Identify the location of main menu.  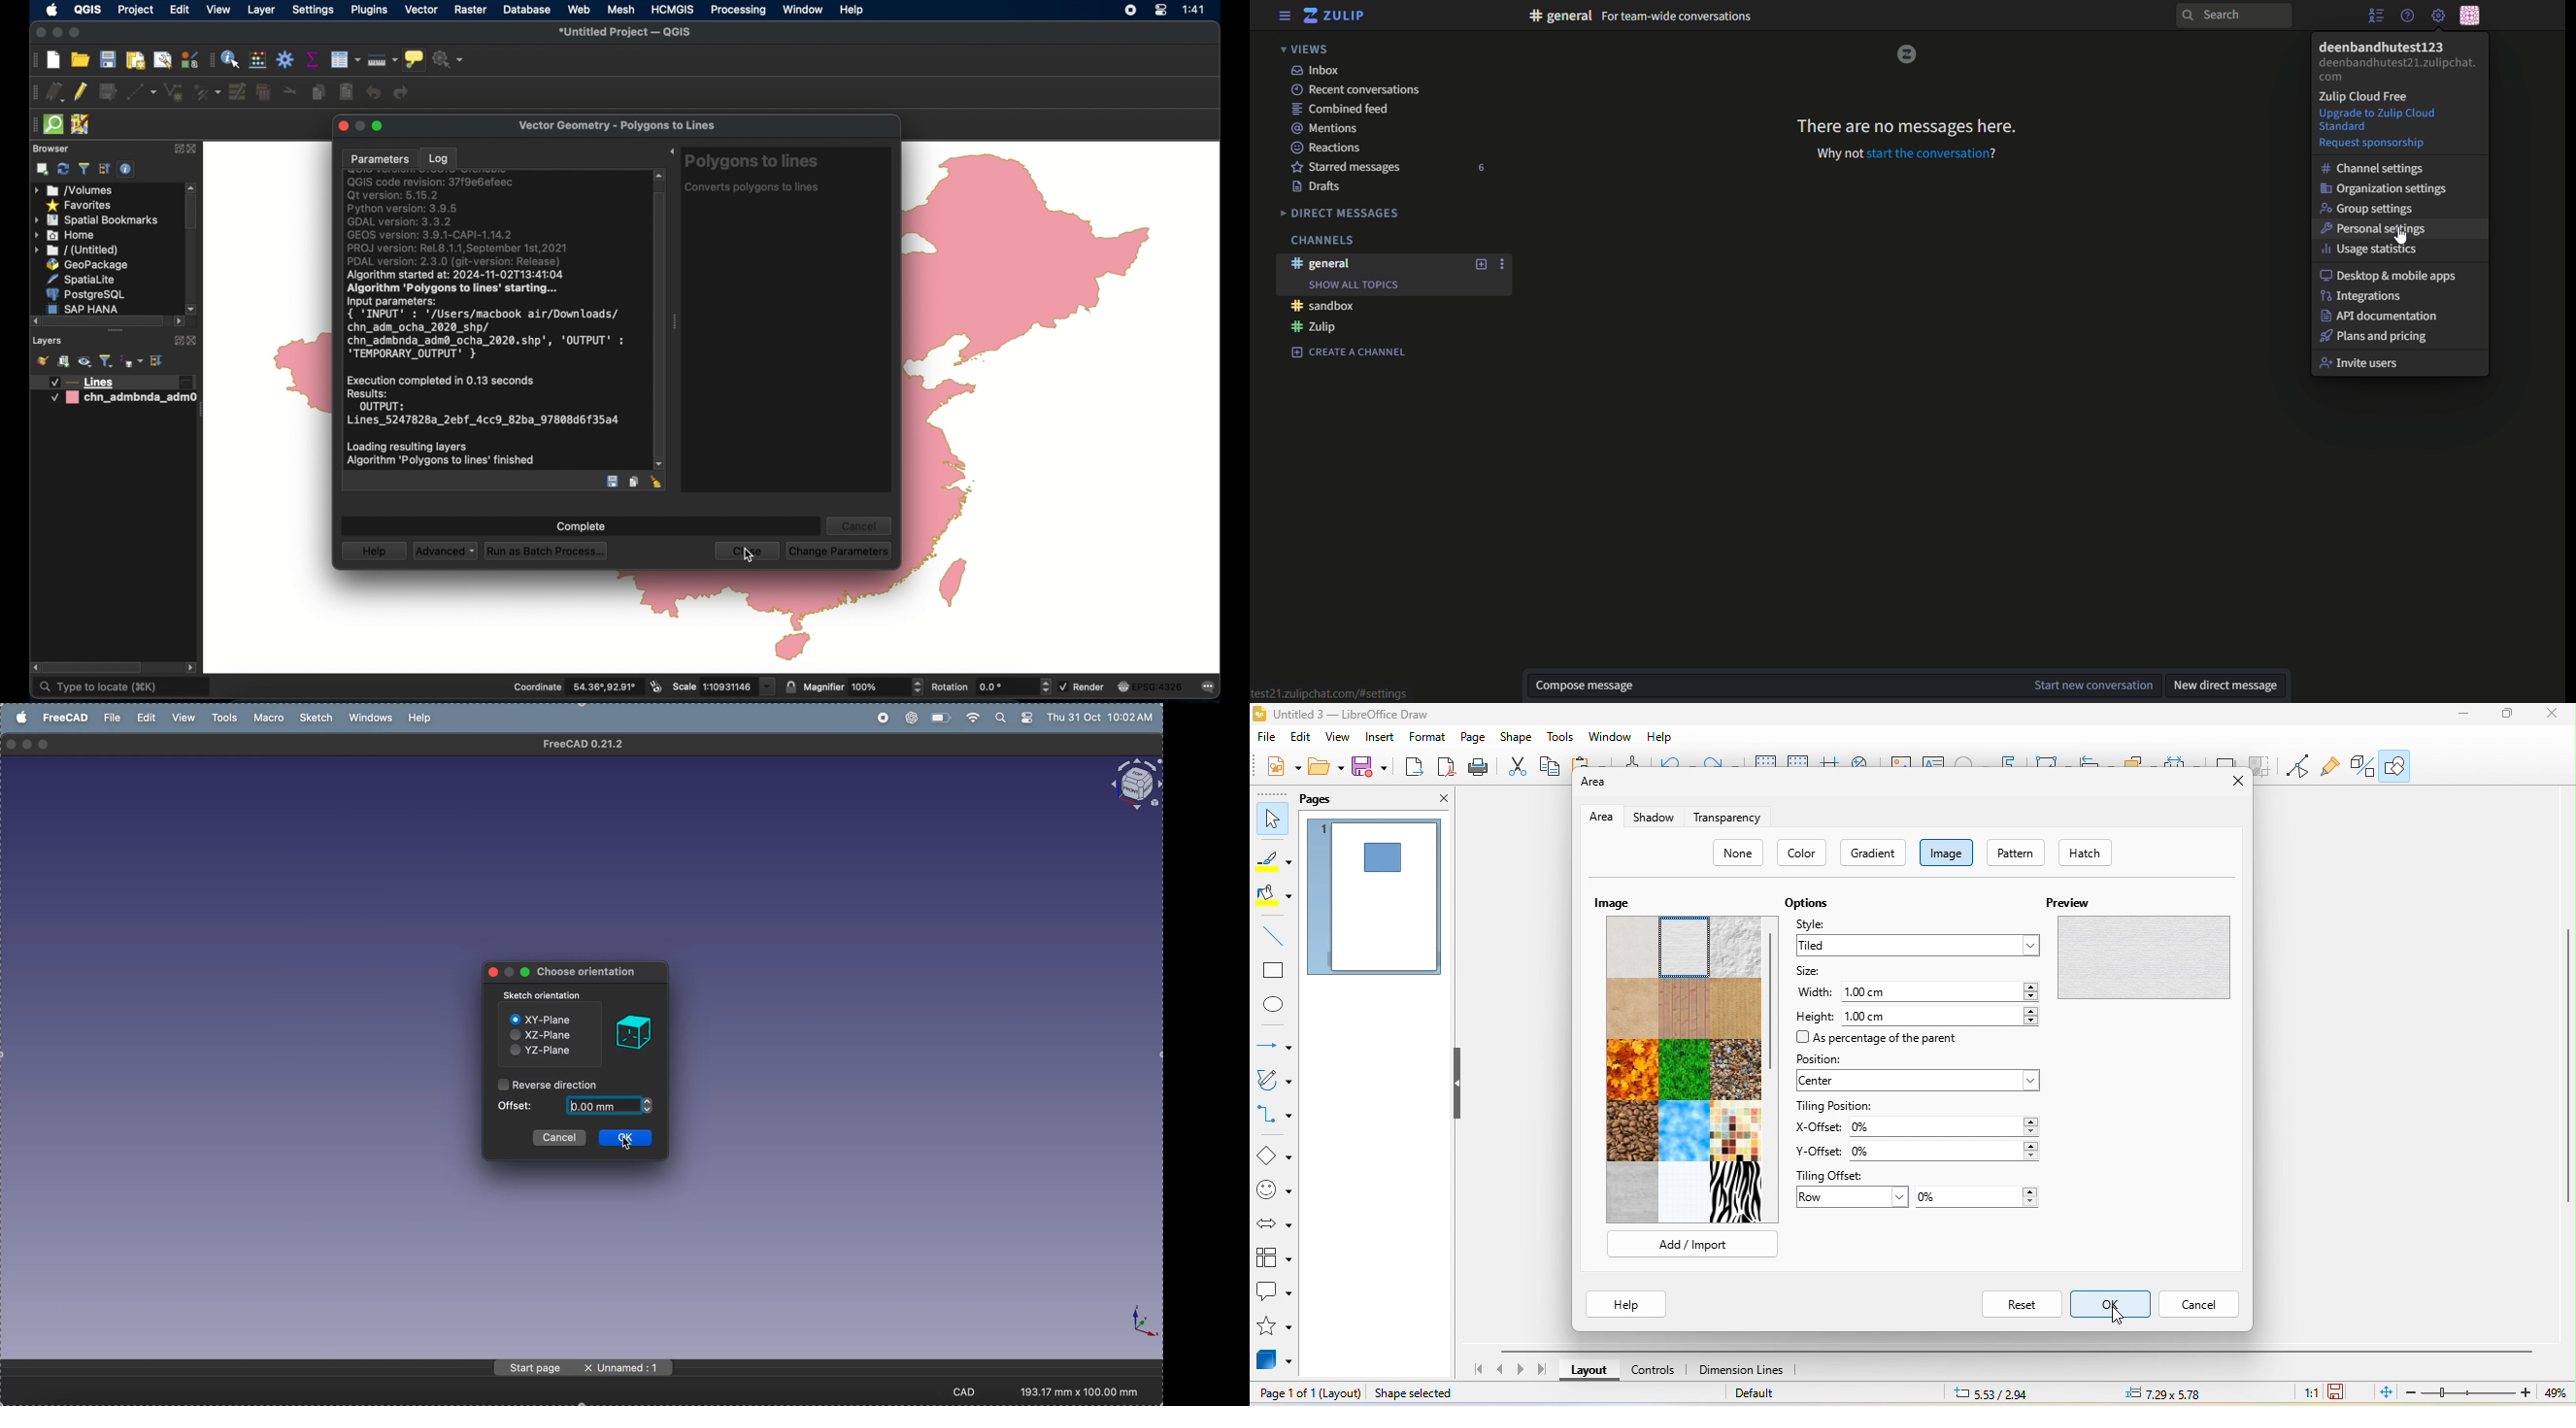
(2438, 15).